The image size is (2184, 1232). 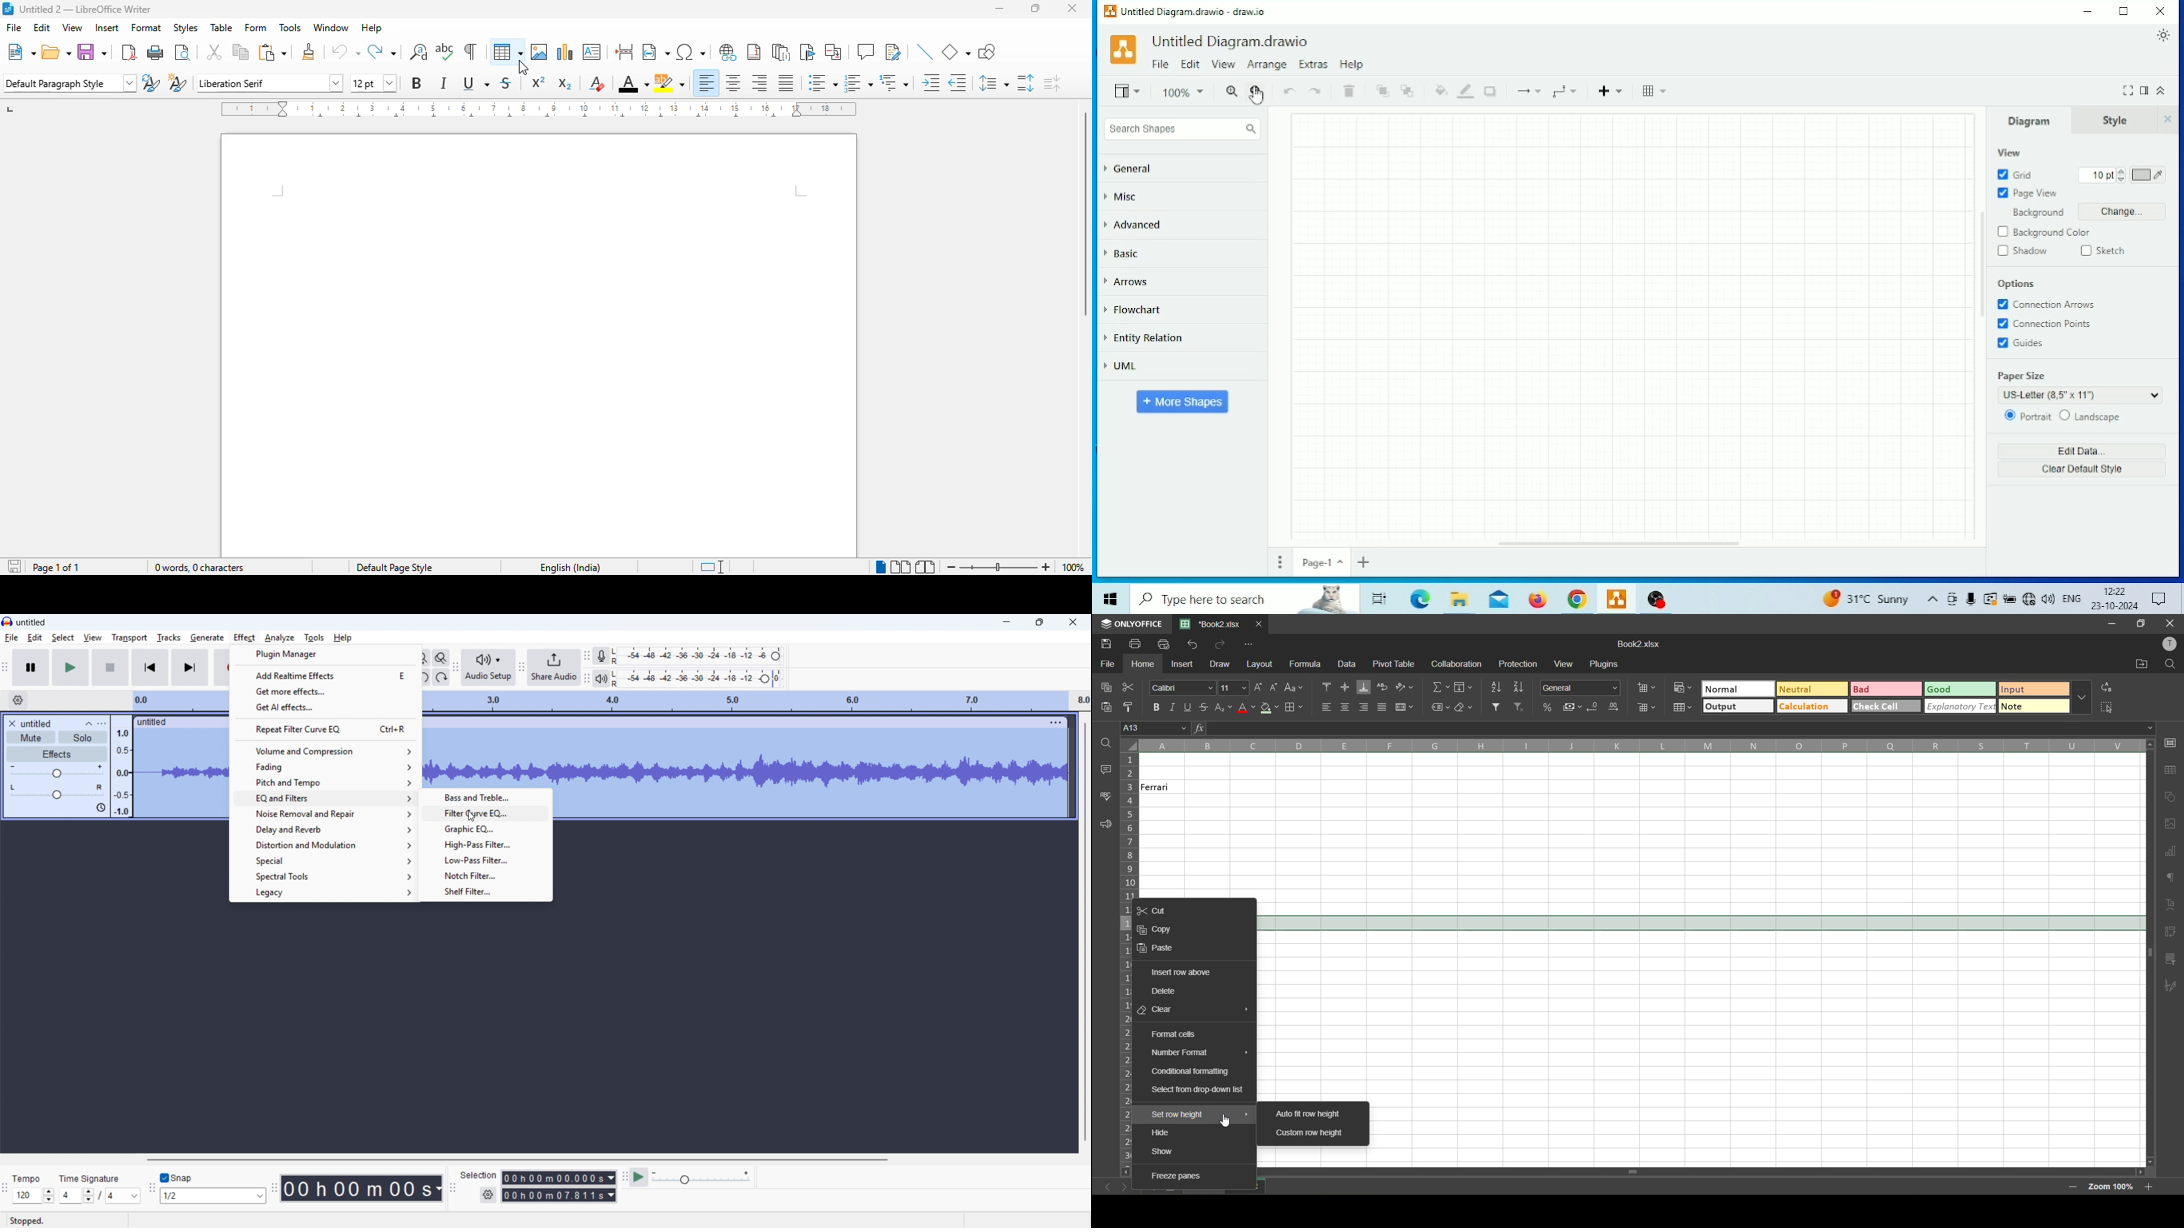 What do you see at coordinates (596, 83) in the screenshot?
I see `clear direct formatting` at bounding box center [596, 83].